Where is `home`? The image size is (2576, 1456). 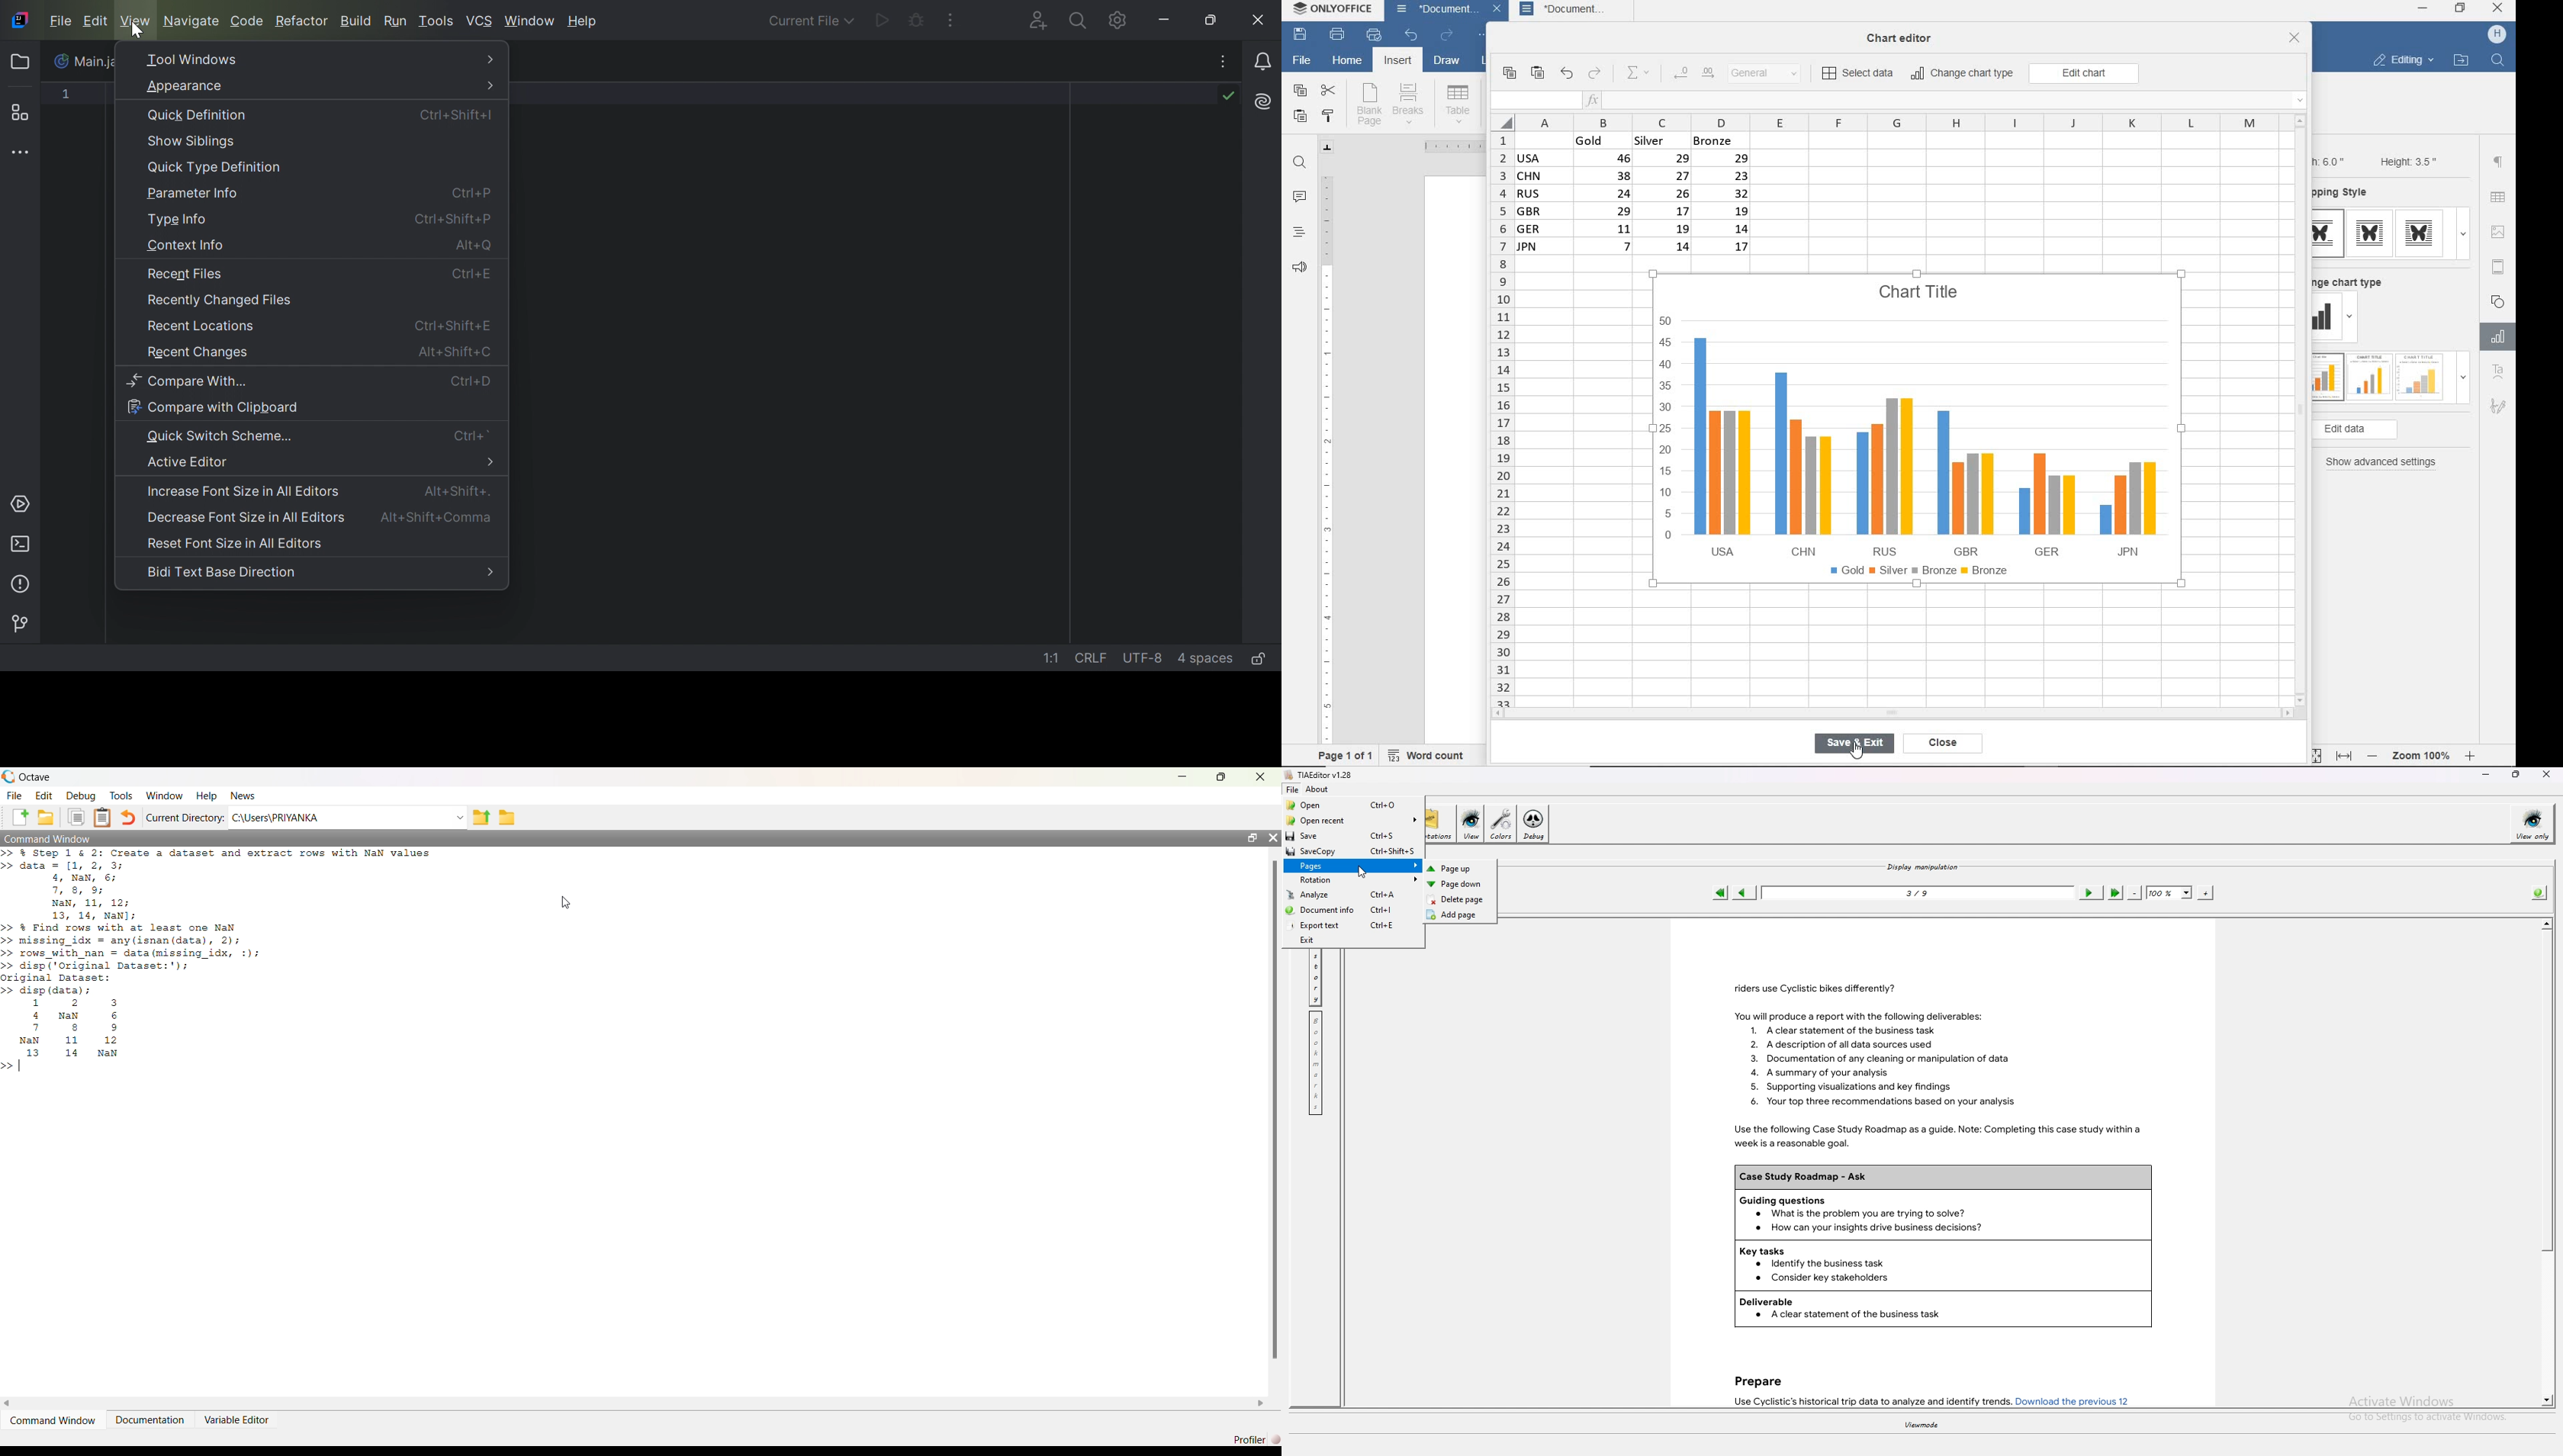 home is located at coordinates (1347, 62).